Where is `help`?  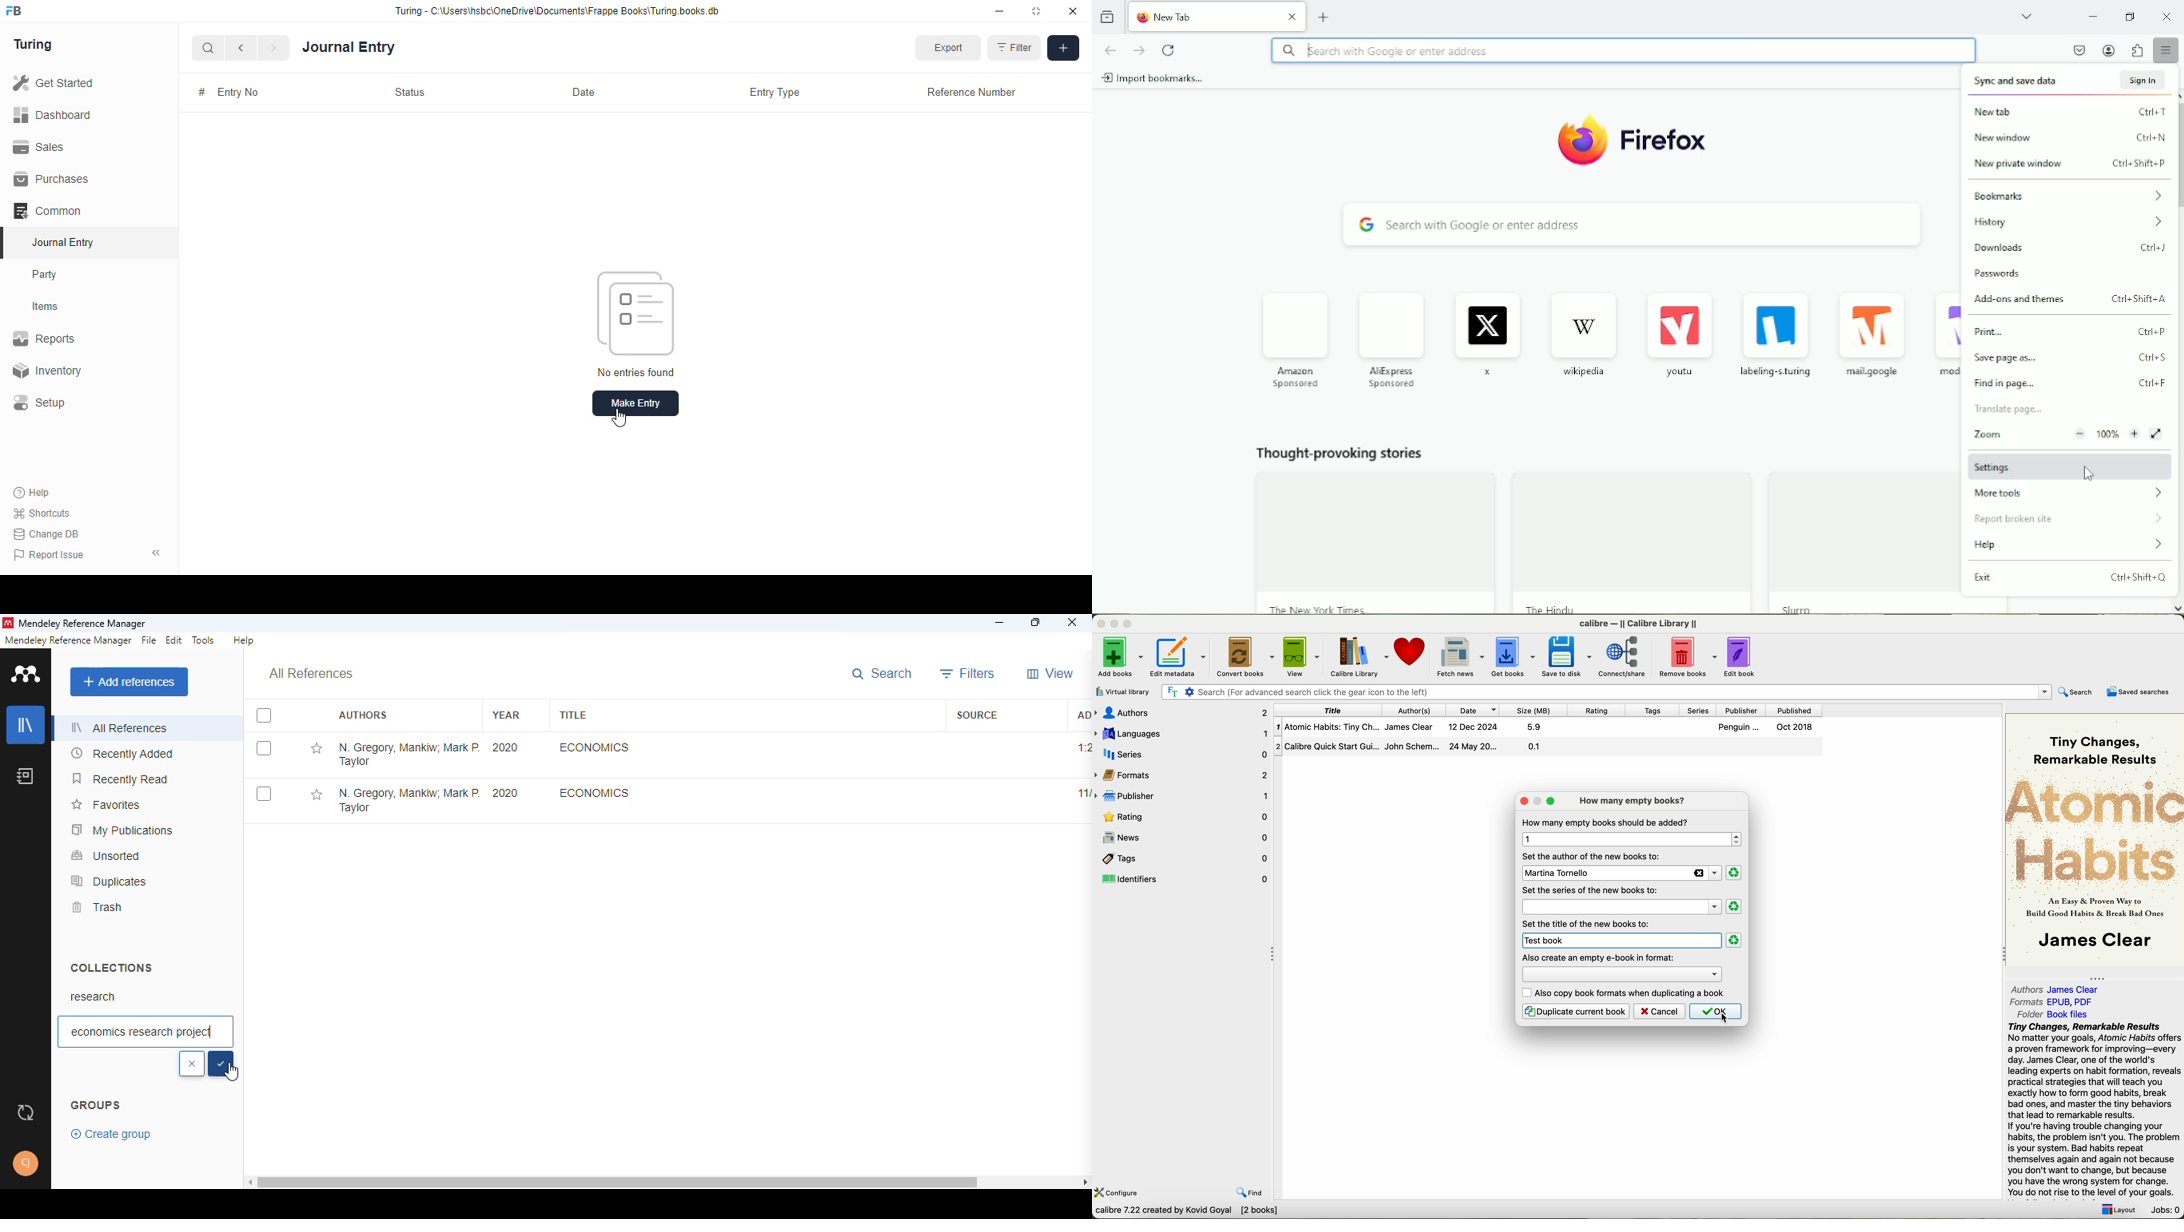 help is located at coordinates (33, 492).